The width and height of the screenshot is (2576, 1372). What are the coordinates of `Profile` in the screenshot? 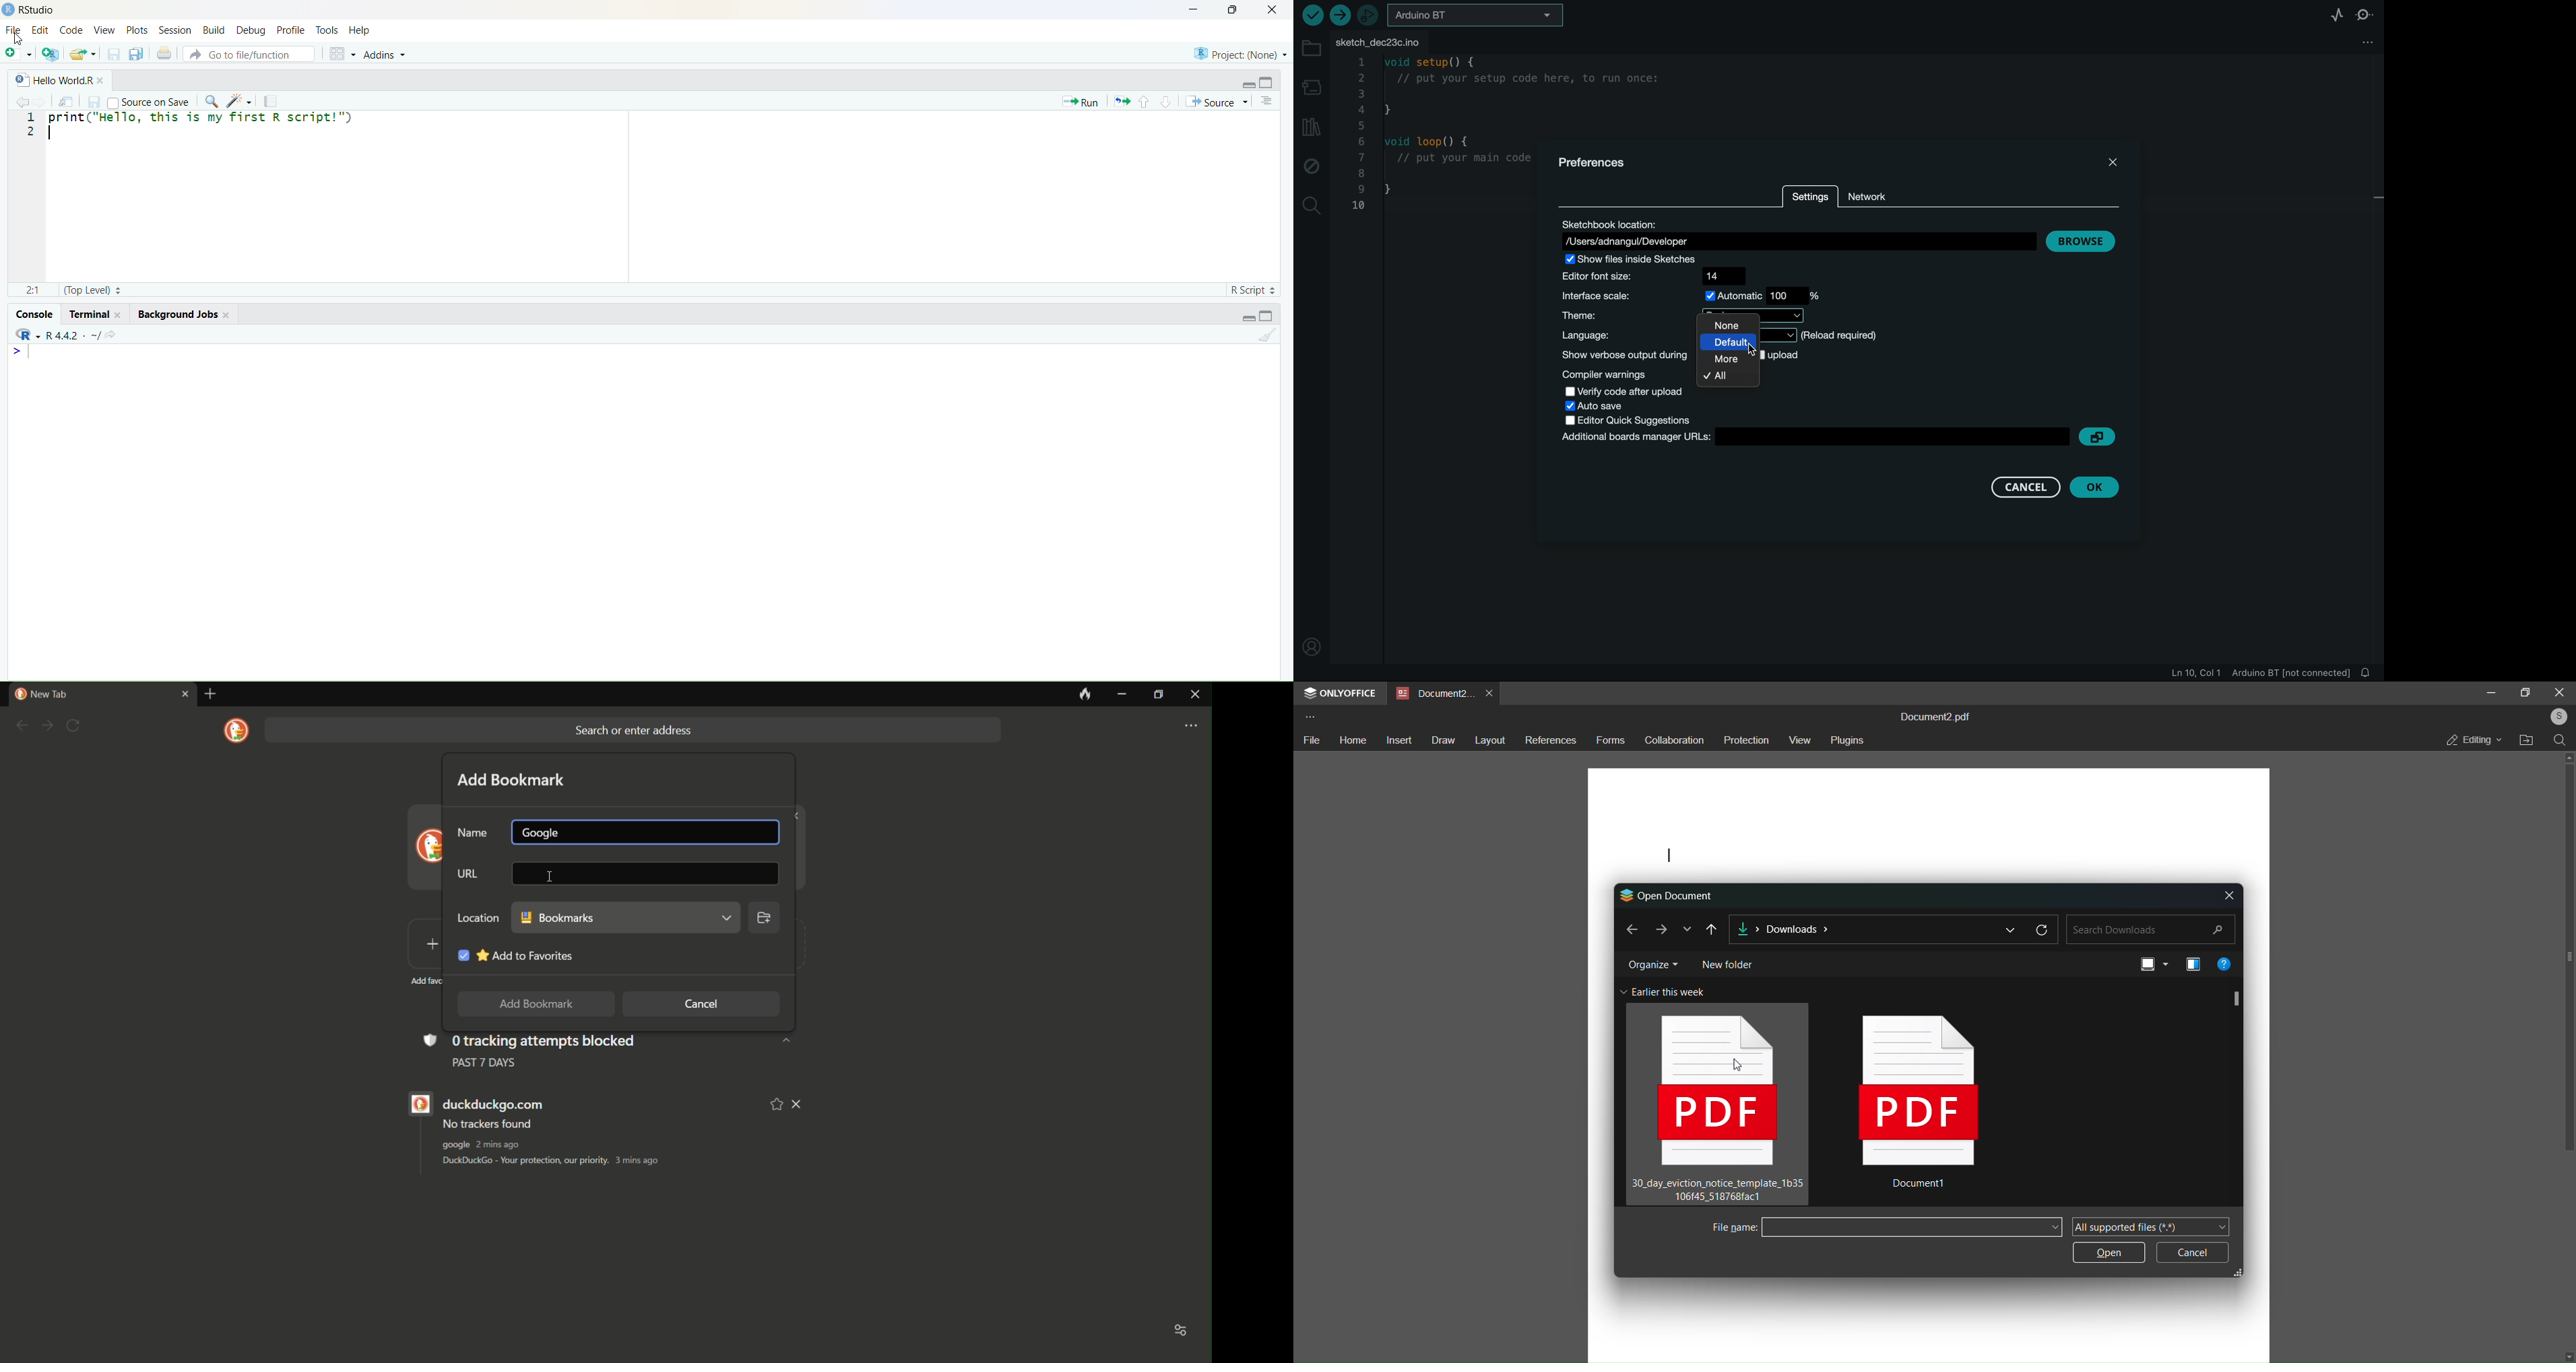 It's located at (290, 30).